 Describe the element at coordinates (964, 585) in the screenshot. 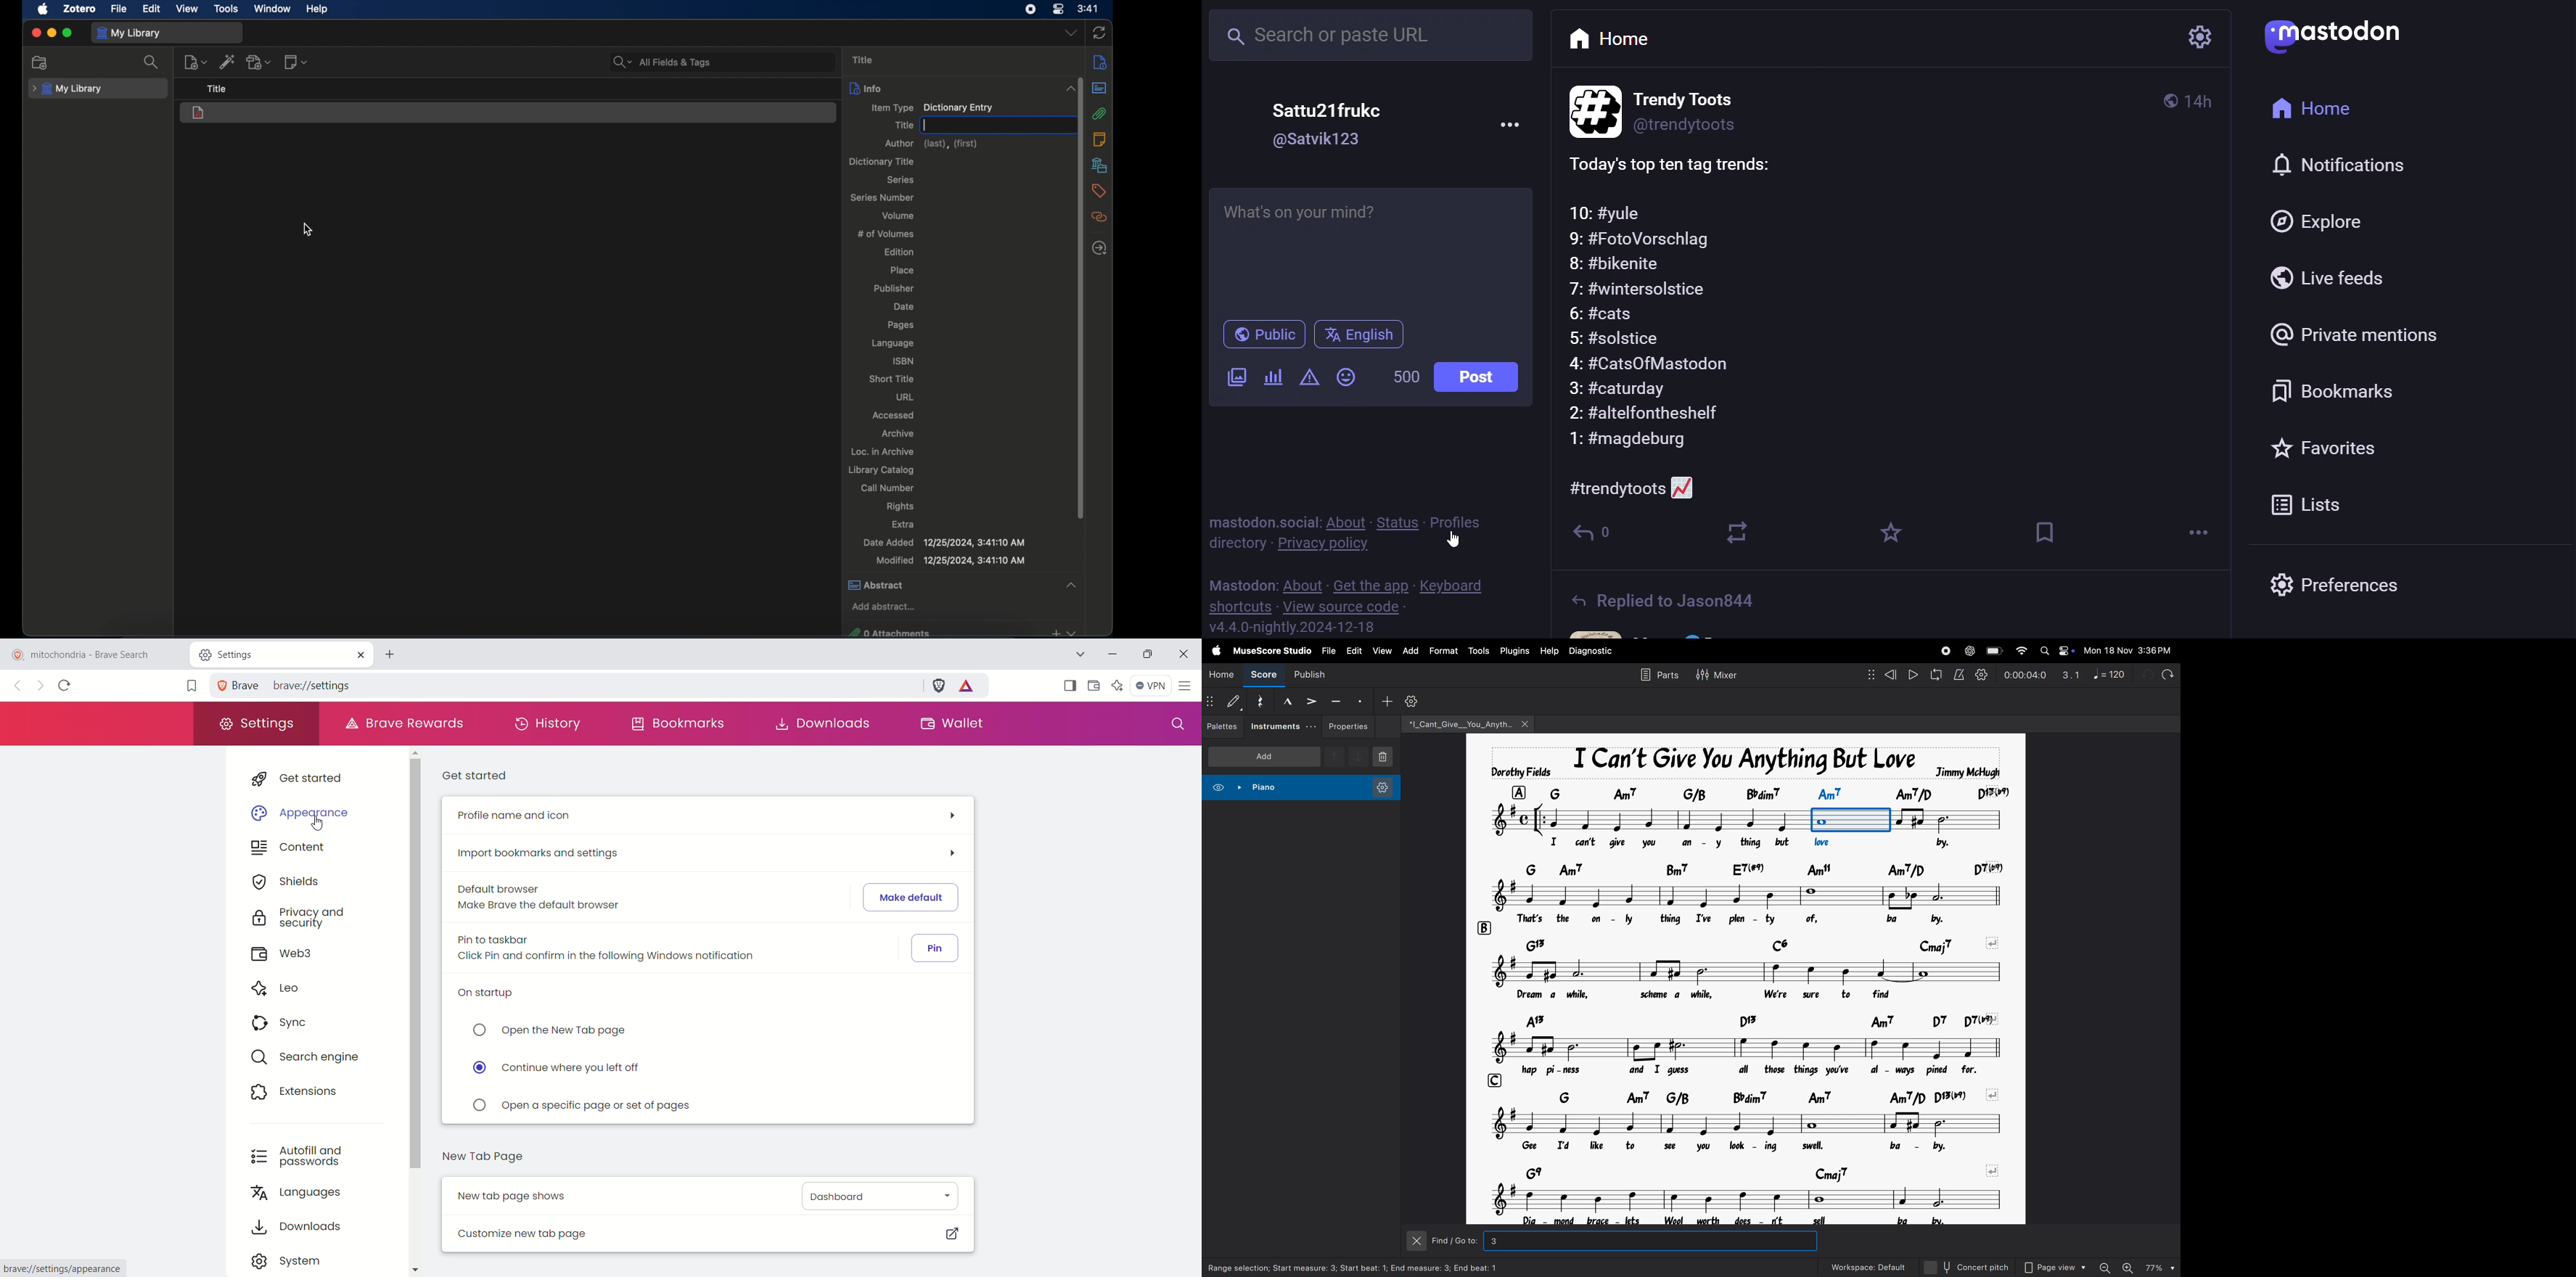

I see `abstract` at that location.